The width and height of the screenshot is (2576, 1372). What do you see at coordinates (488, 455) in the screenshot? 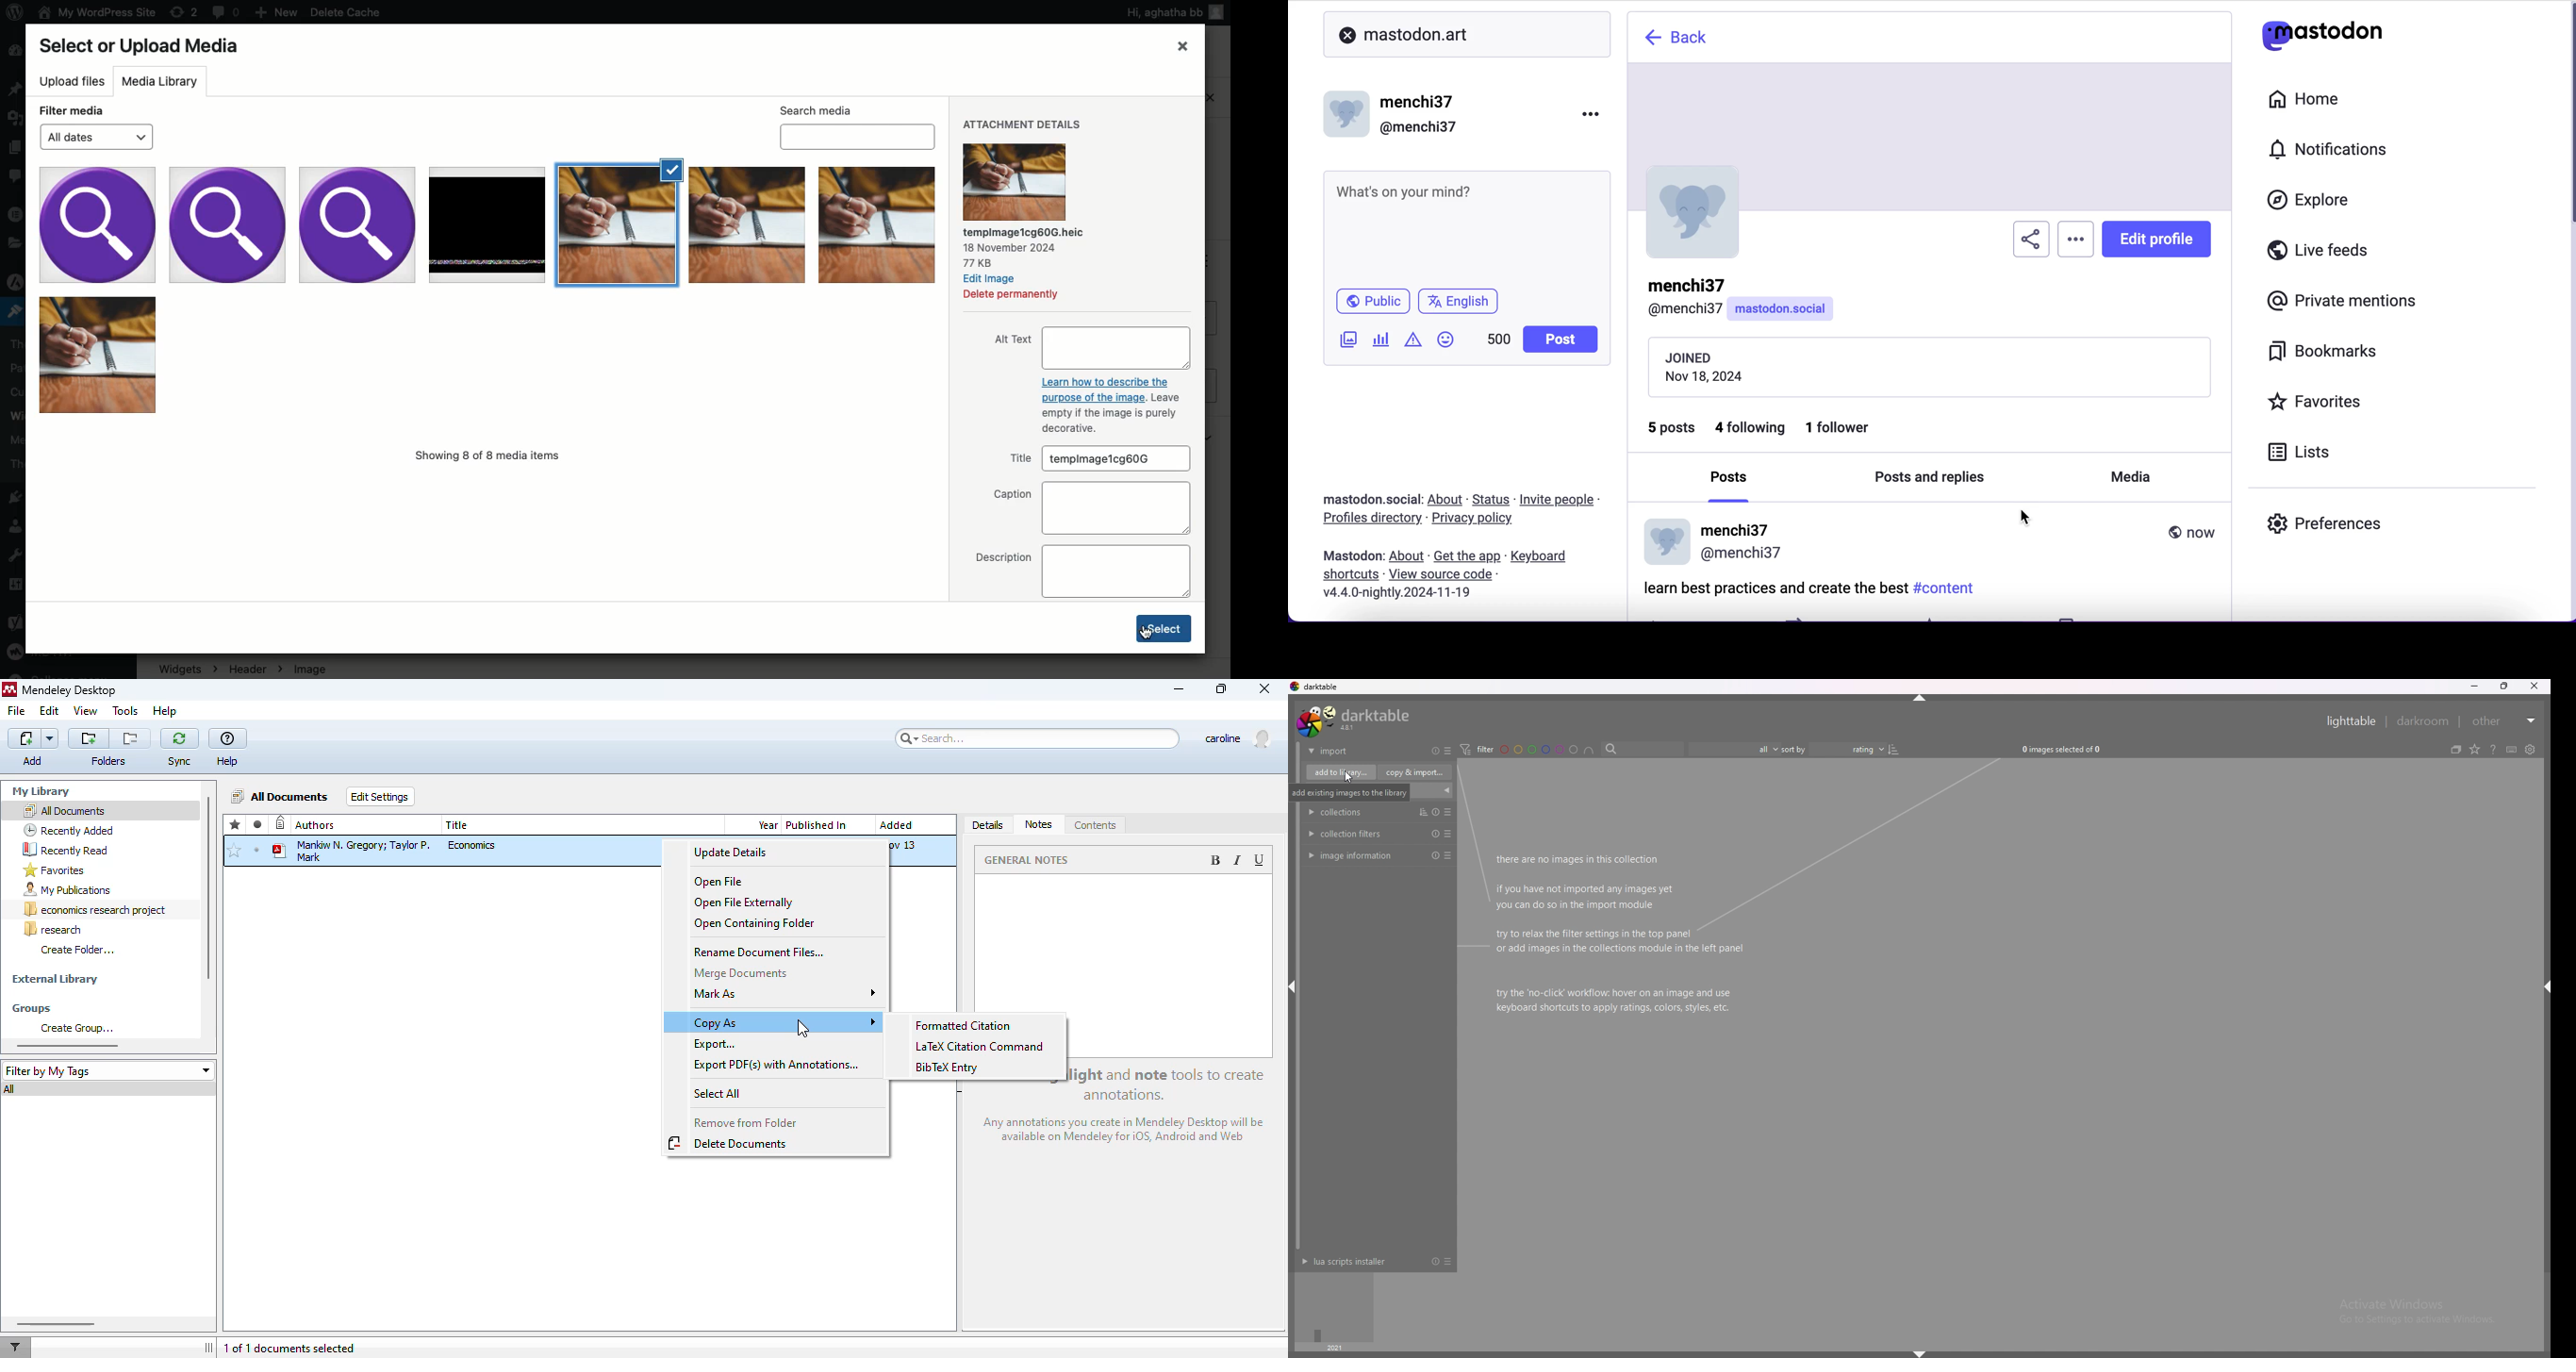
I see `Showing 8 of 8 media items` at bounding box center [488, 455].